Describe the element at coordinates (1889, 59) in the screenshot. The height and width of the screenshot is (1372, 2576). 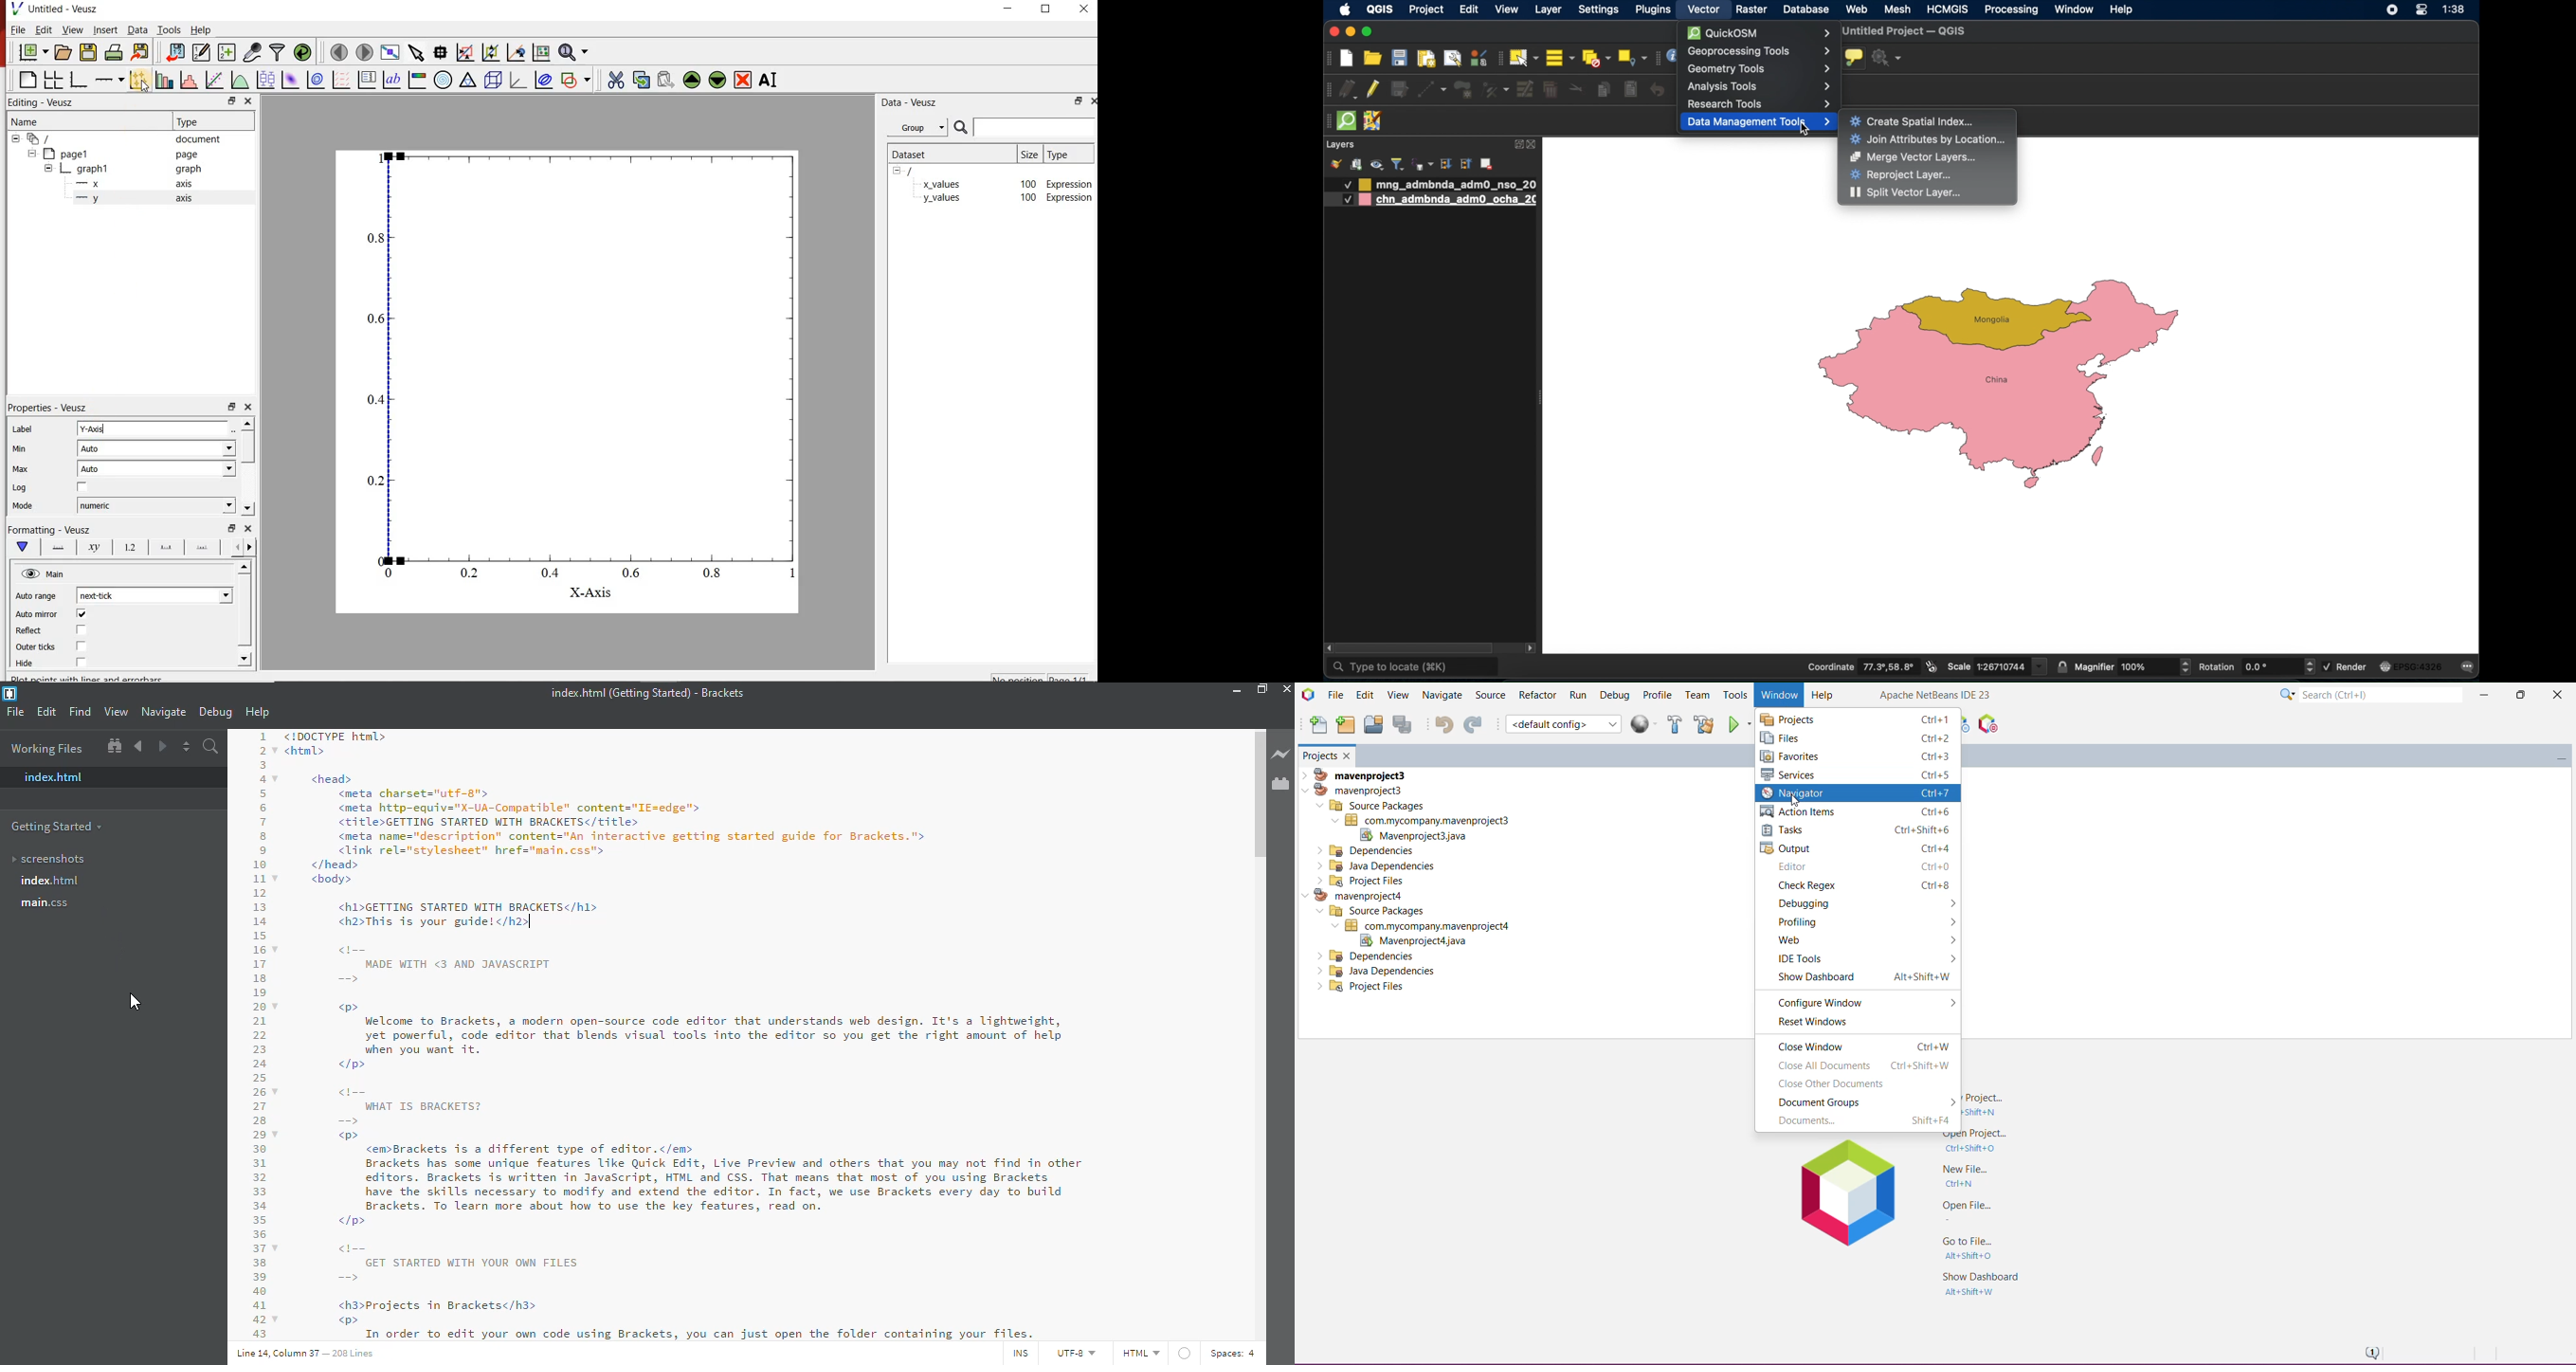
I see `no action selected` at that location.